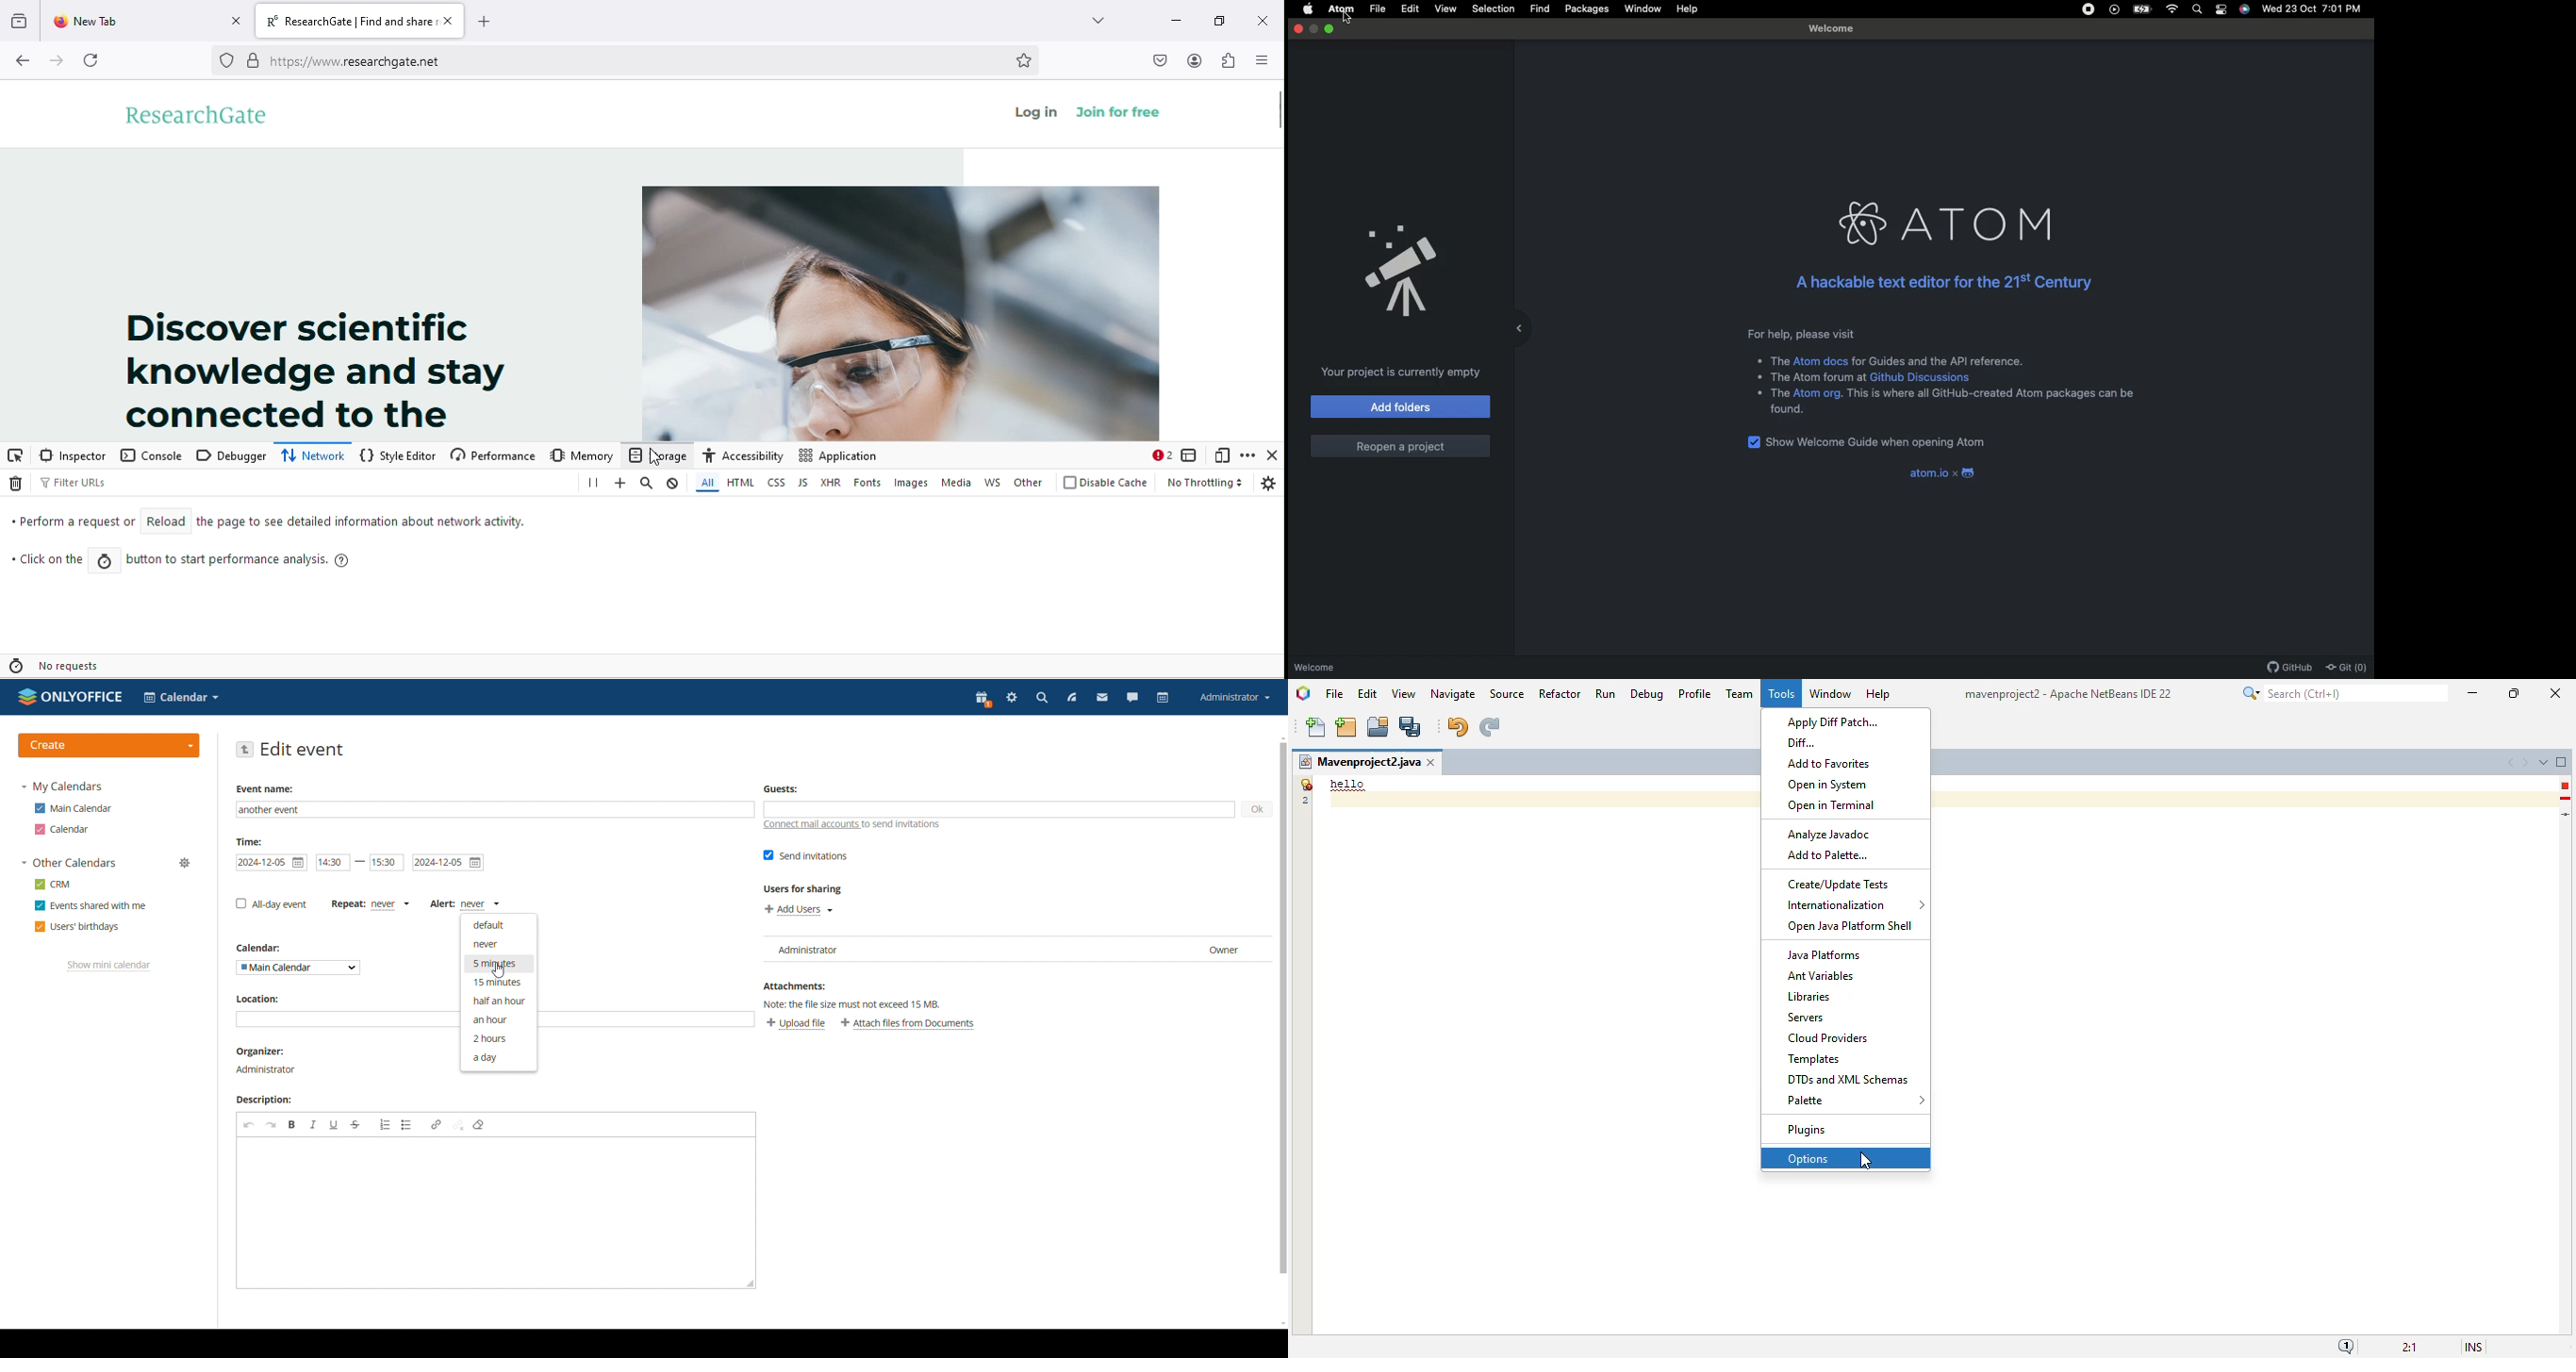  Describe the element at coordinates (1410, 9) in the screenshot. I see `Edit` at that location.